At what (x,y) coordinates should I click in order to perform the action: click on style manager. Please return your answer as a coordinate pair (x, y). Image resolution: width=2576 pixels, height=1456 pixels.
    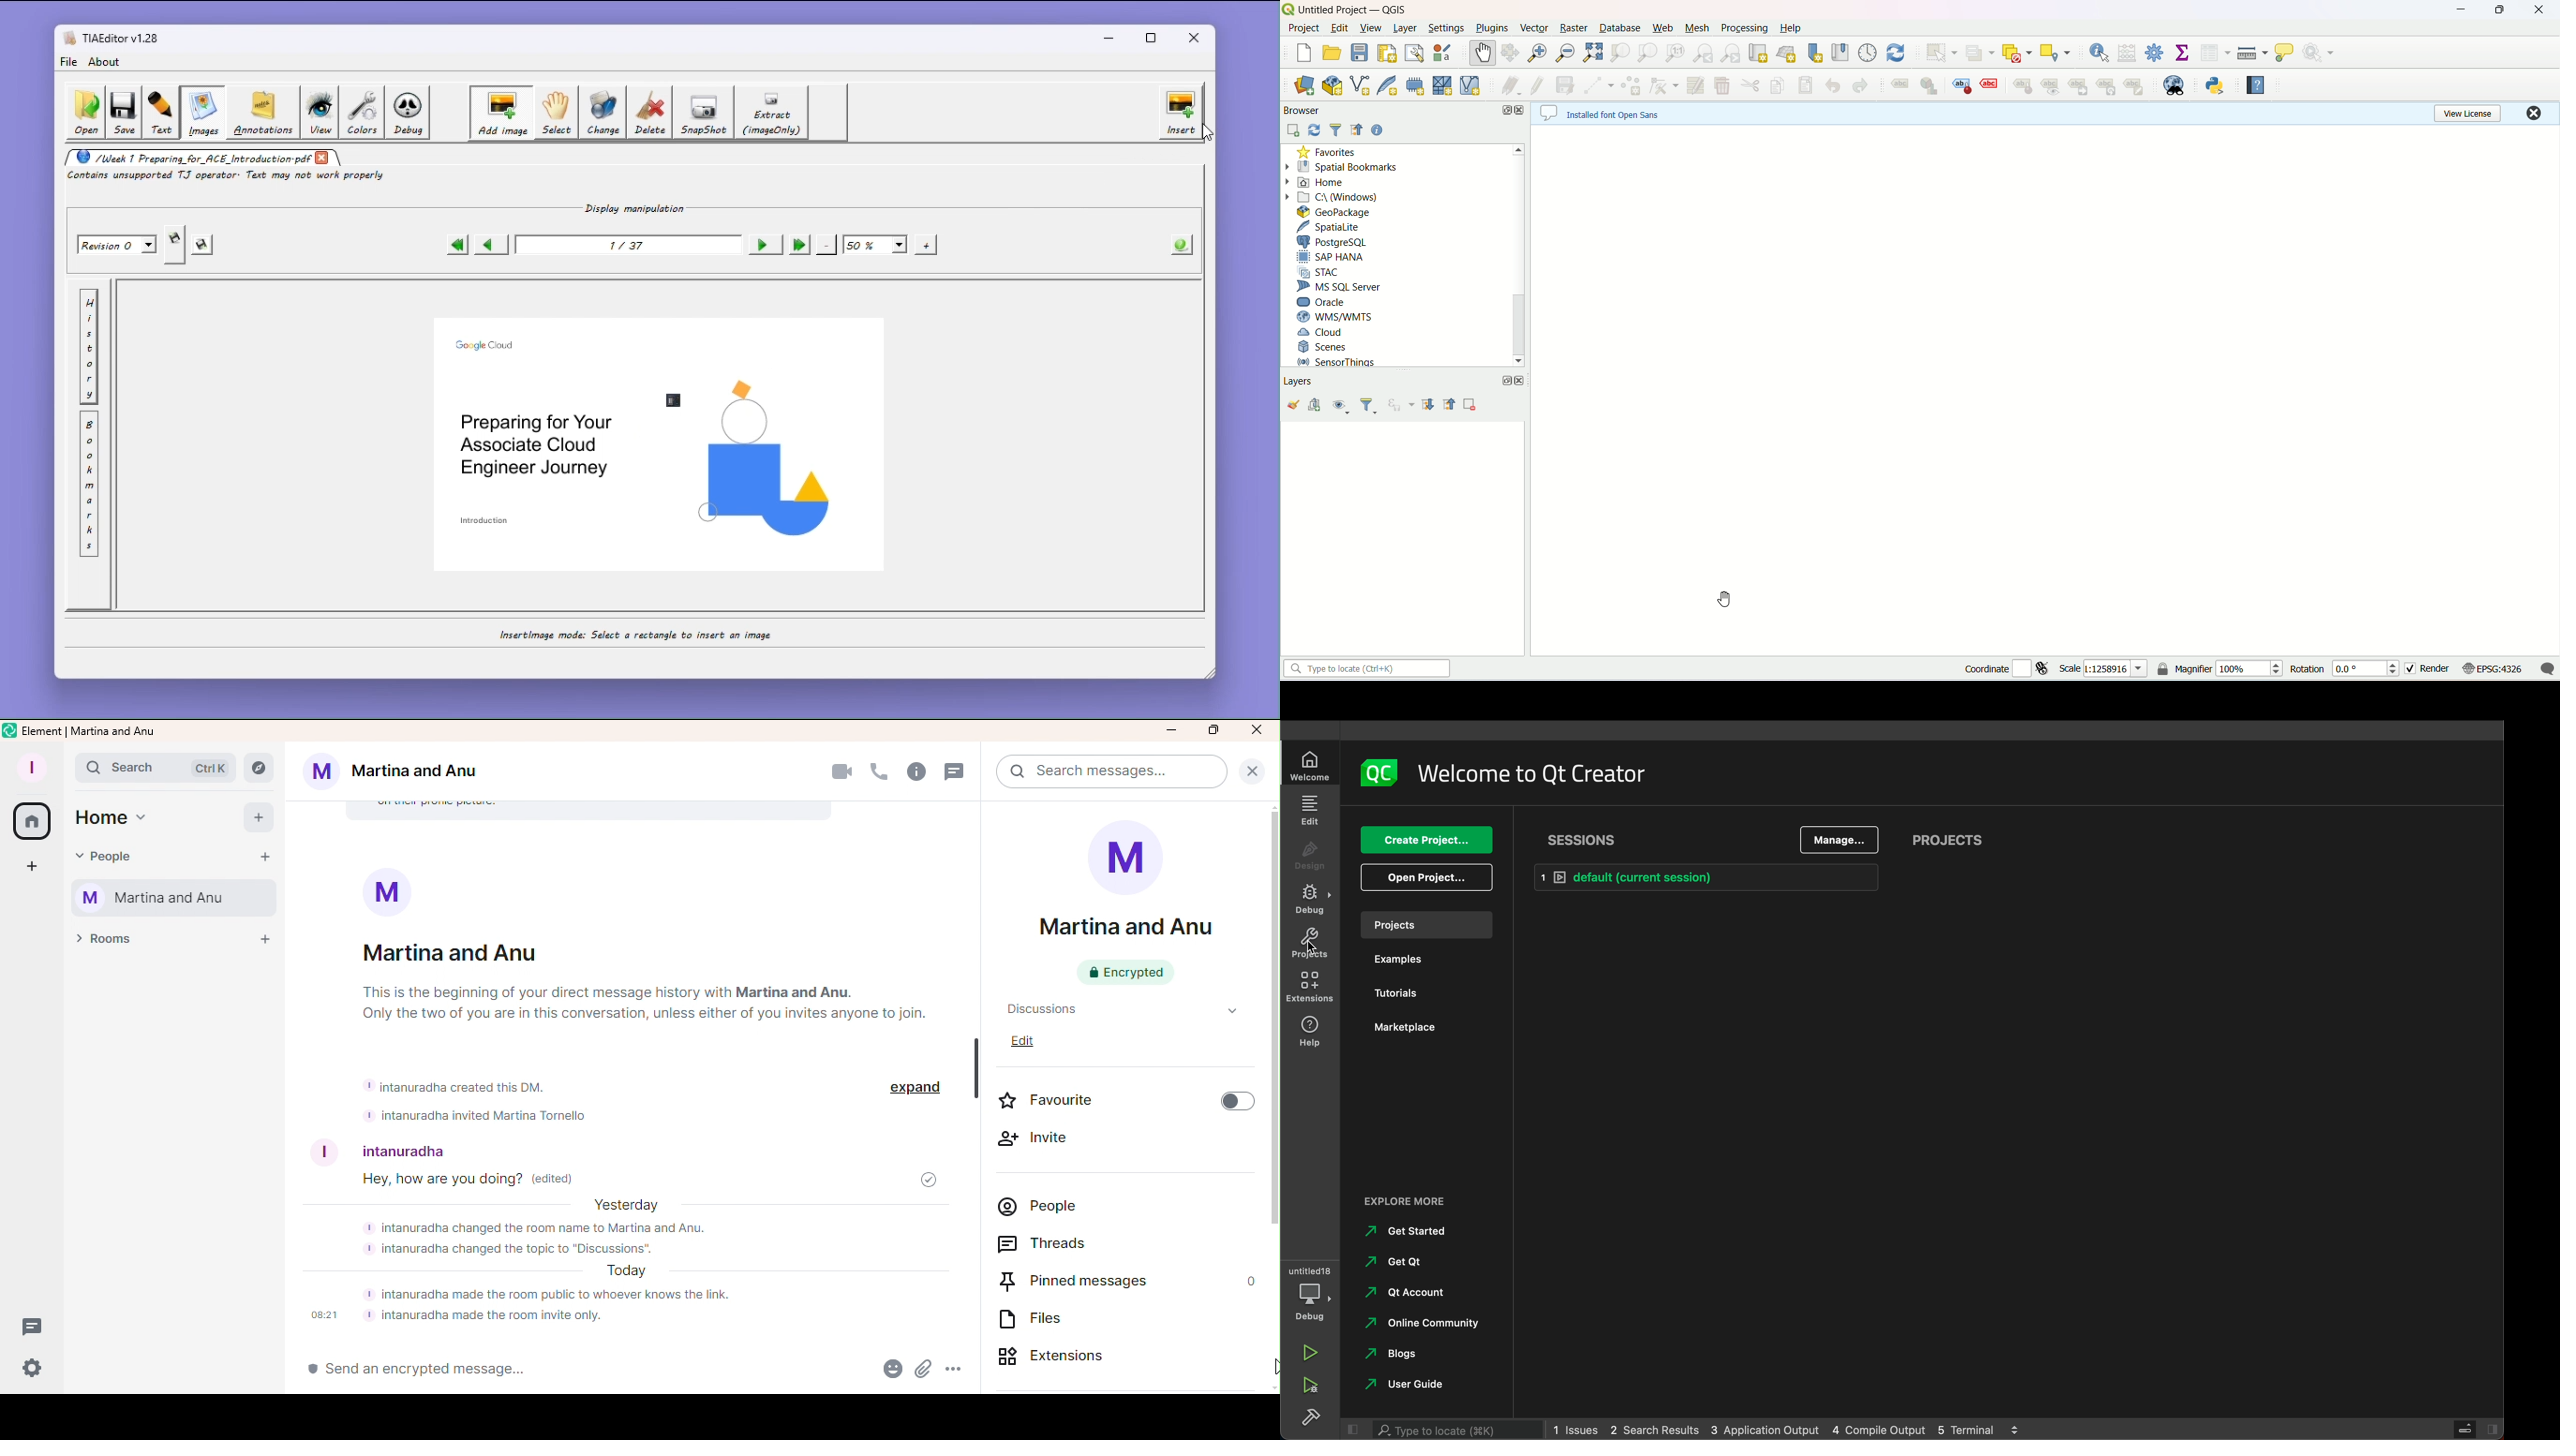
    Looking at the image, I should click on (1447, 51).